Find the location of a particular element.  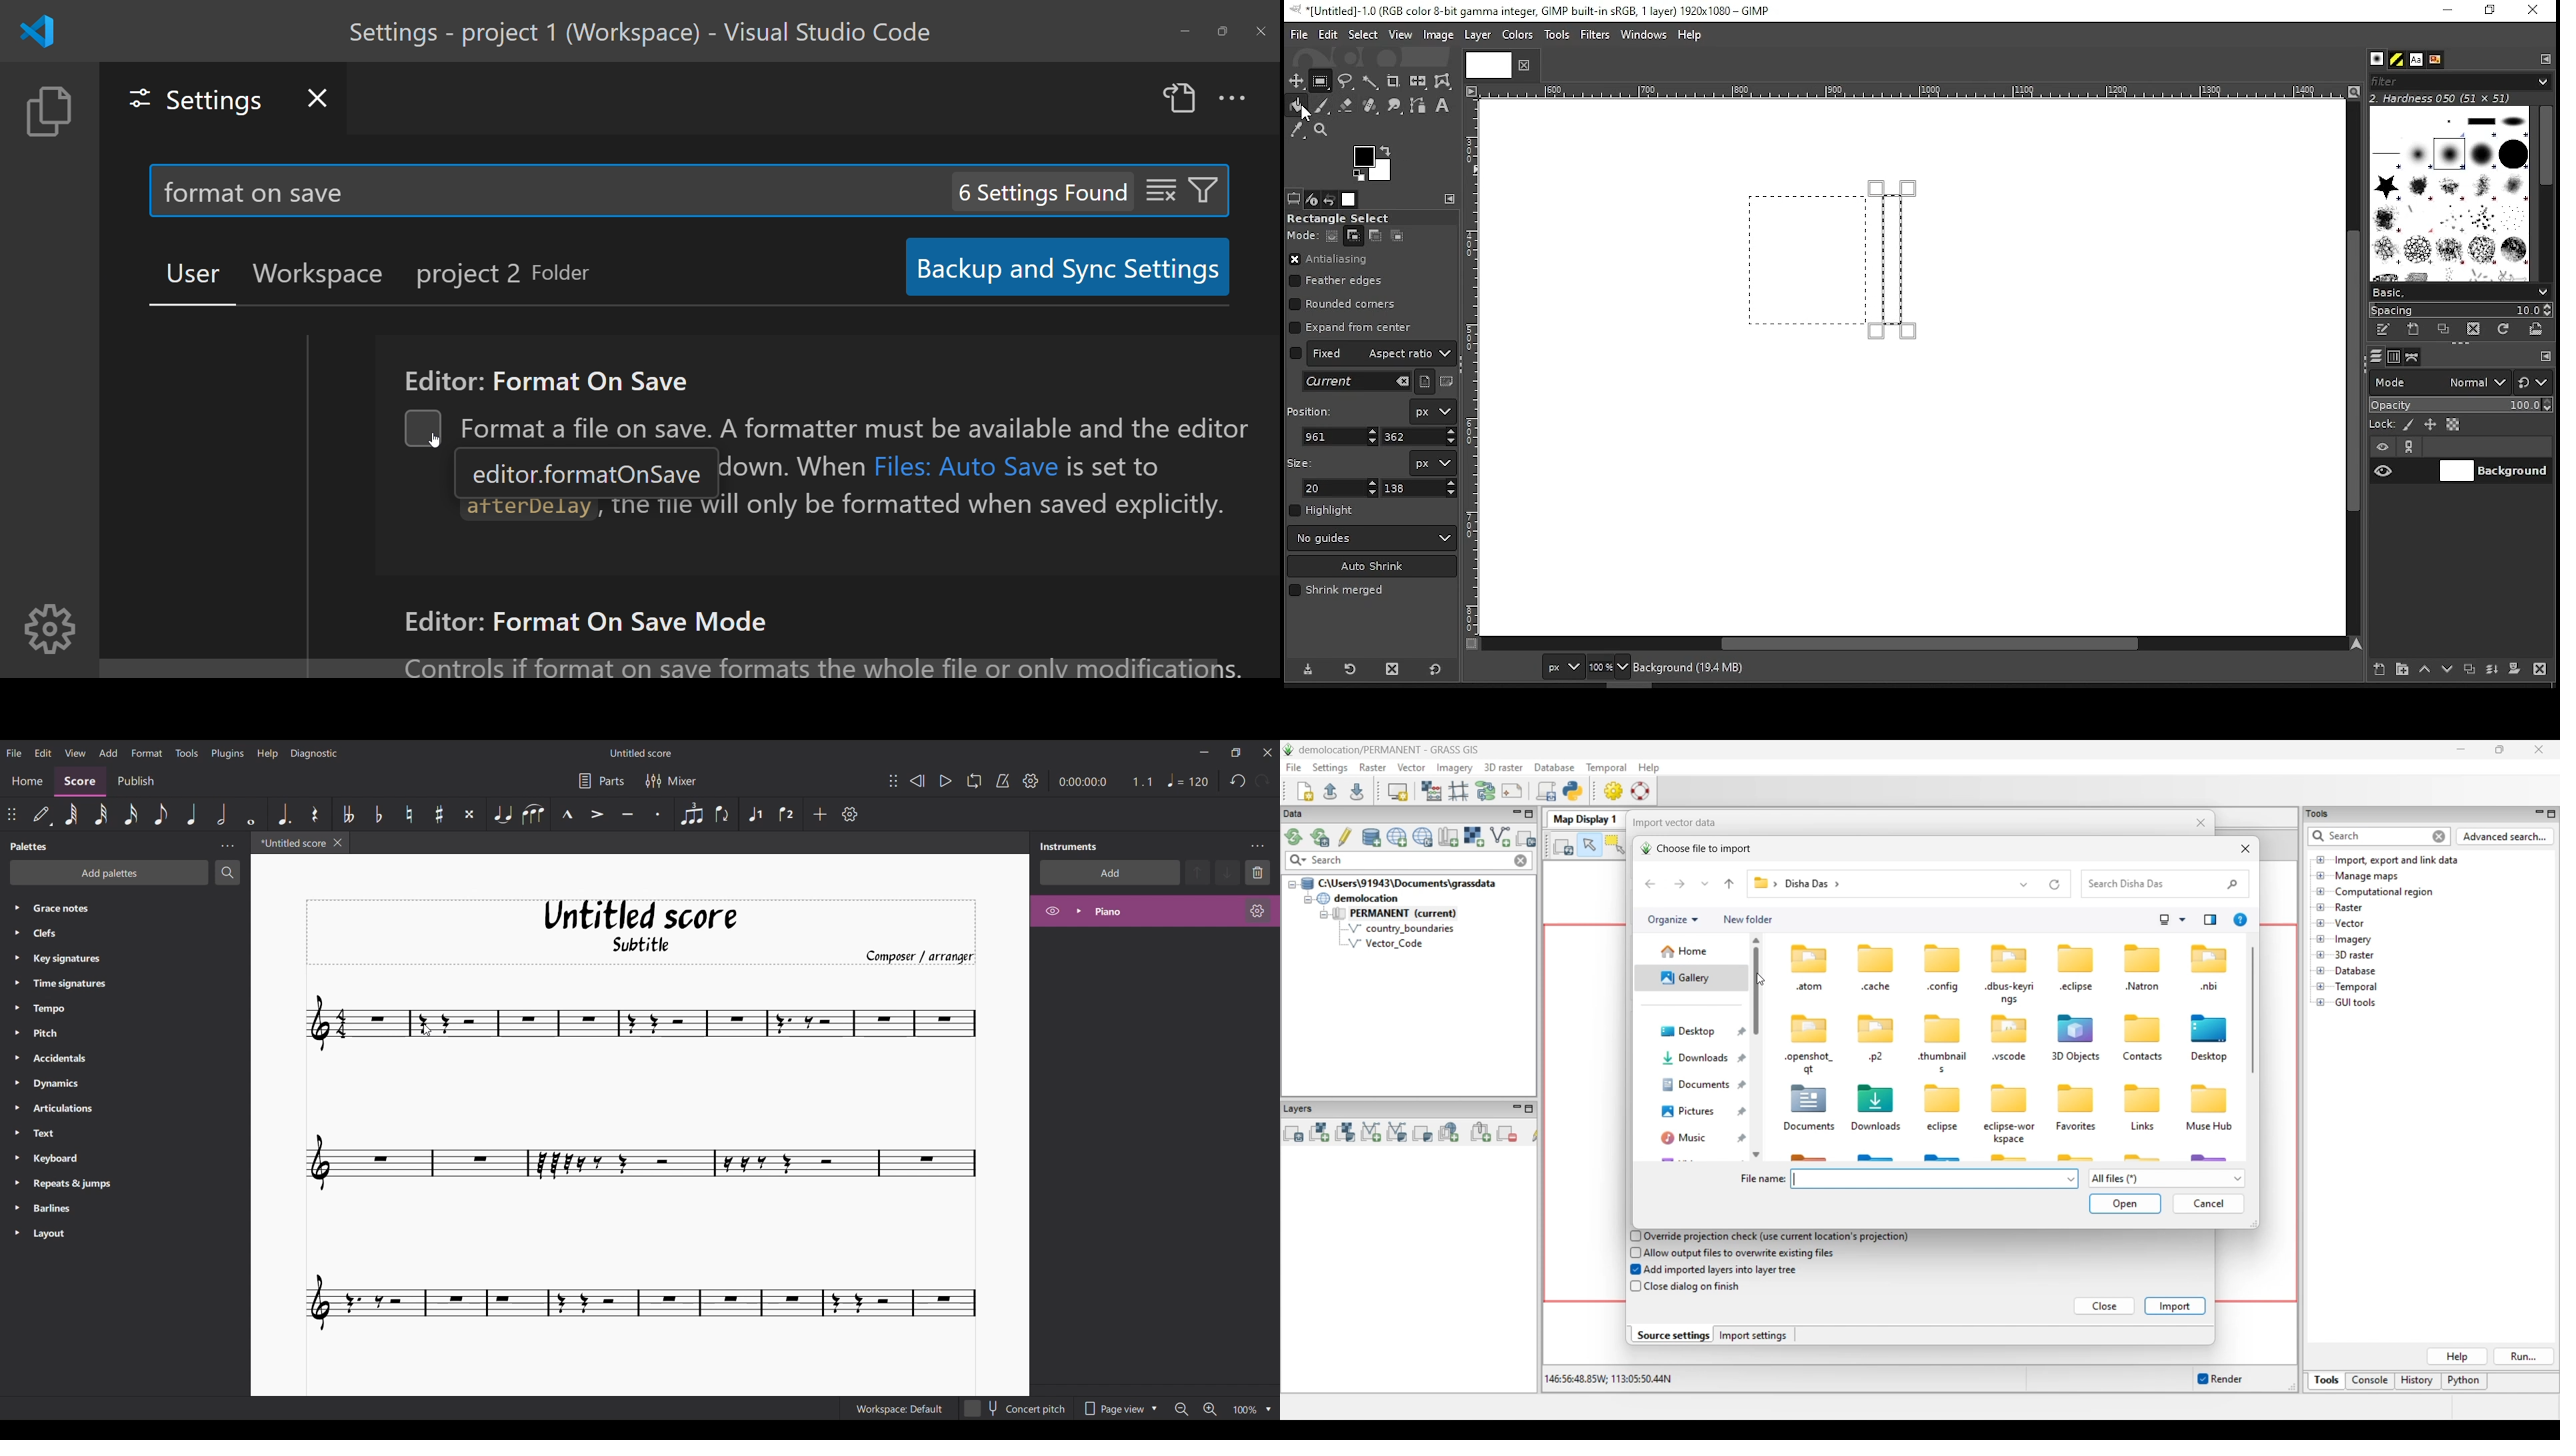

unit is located at coordinates (1434, 412).